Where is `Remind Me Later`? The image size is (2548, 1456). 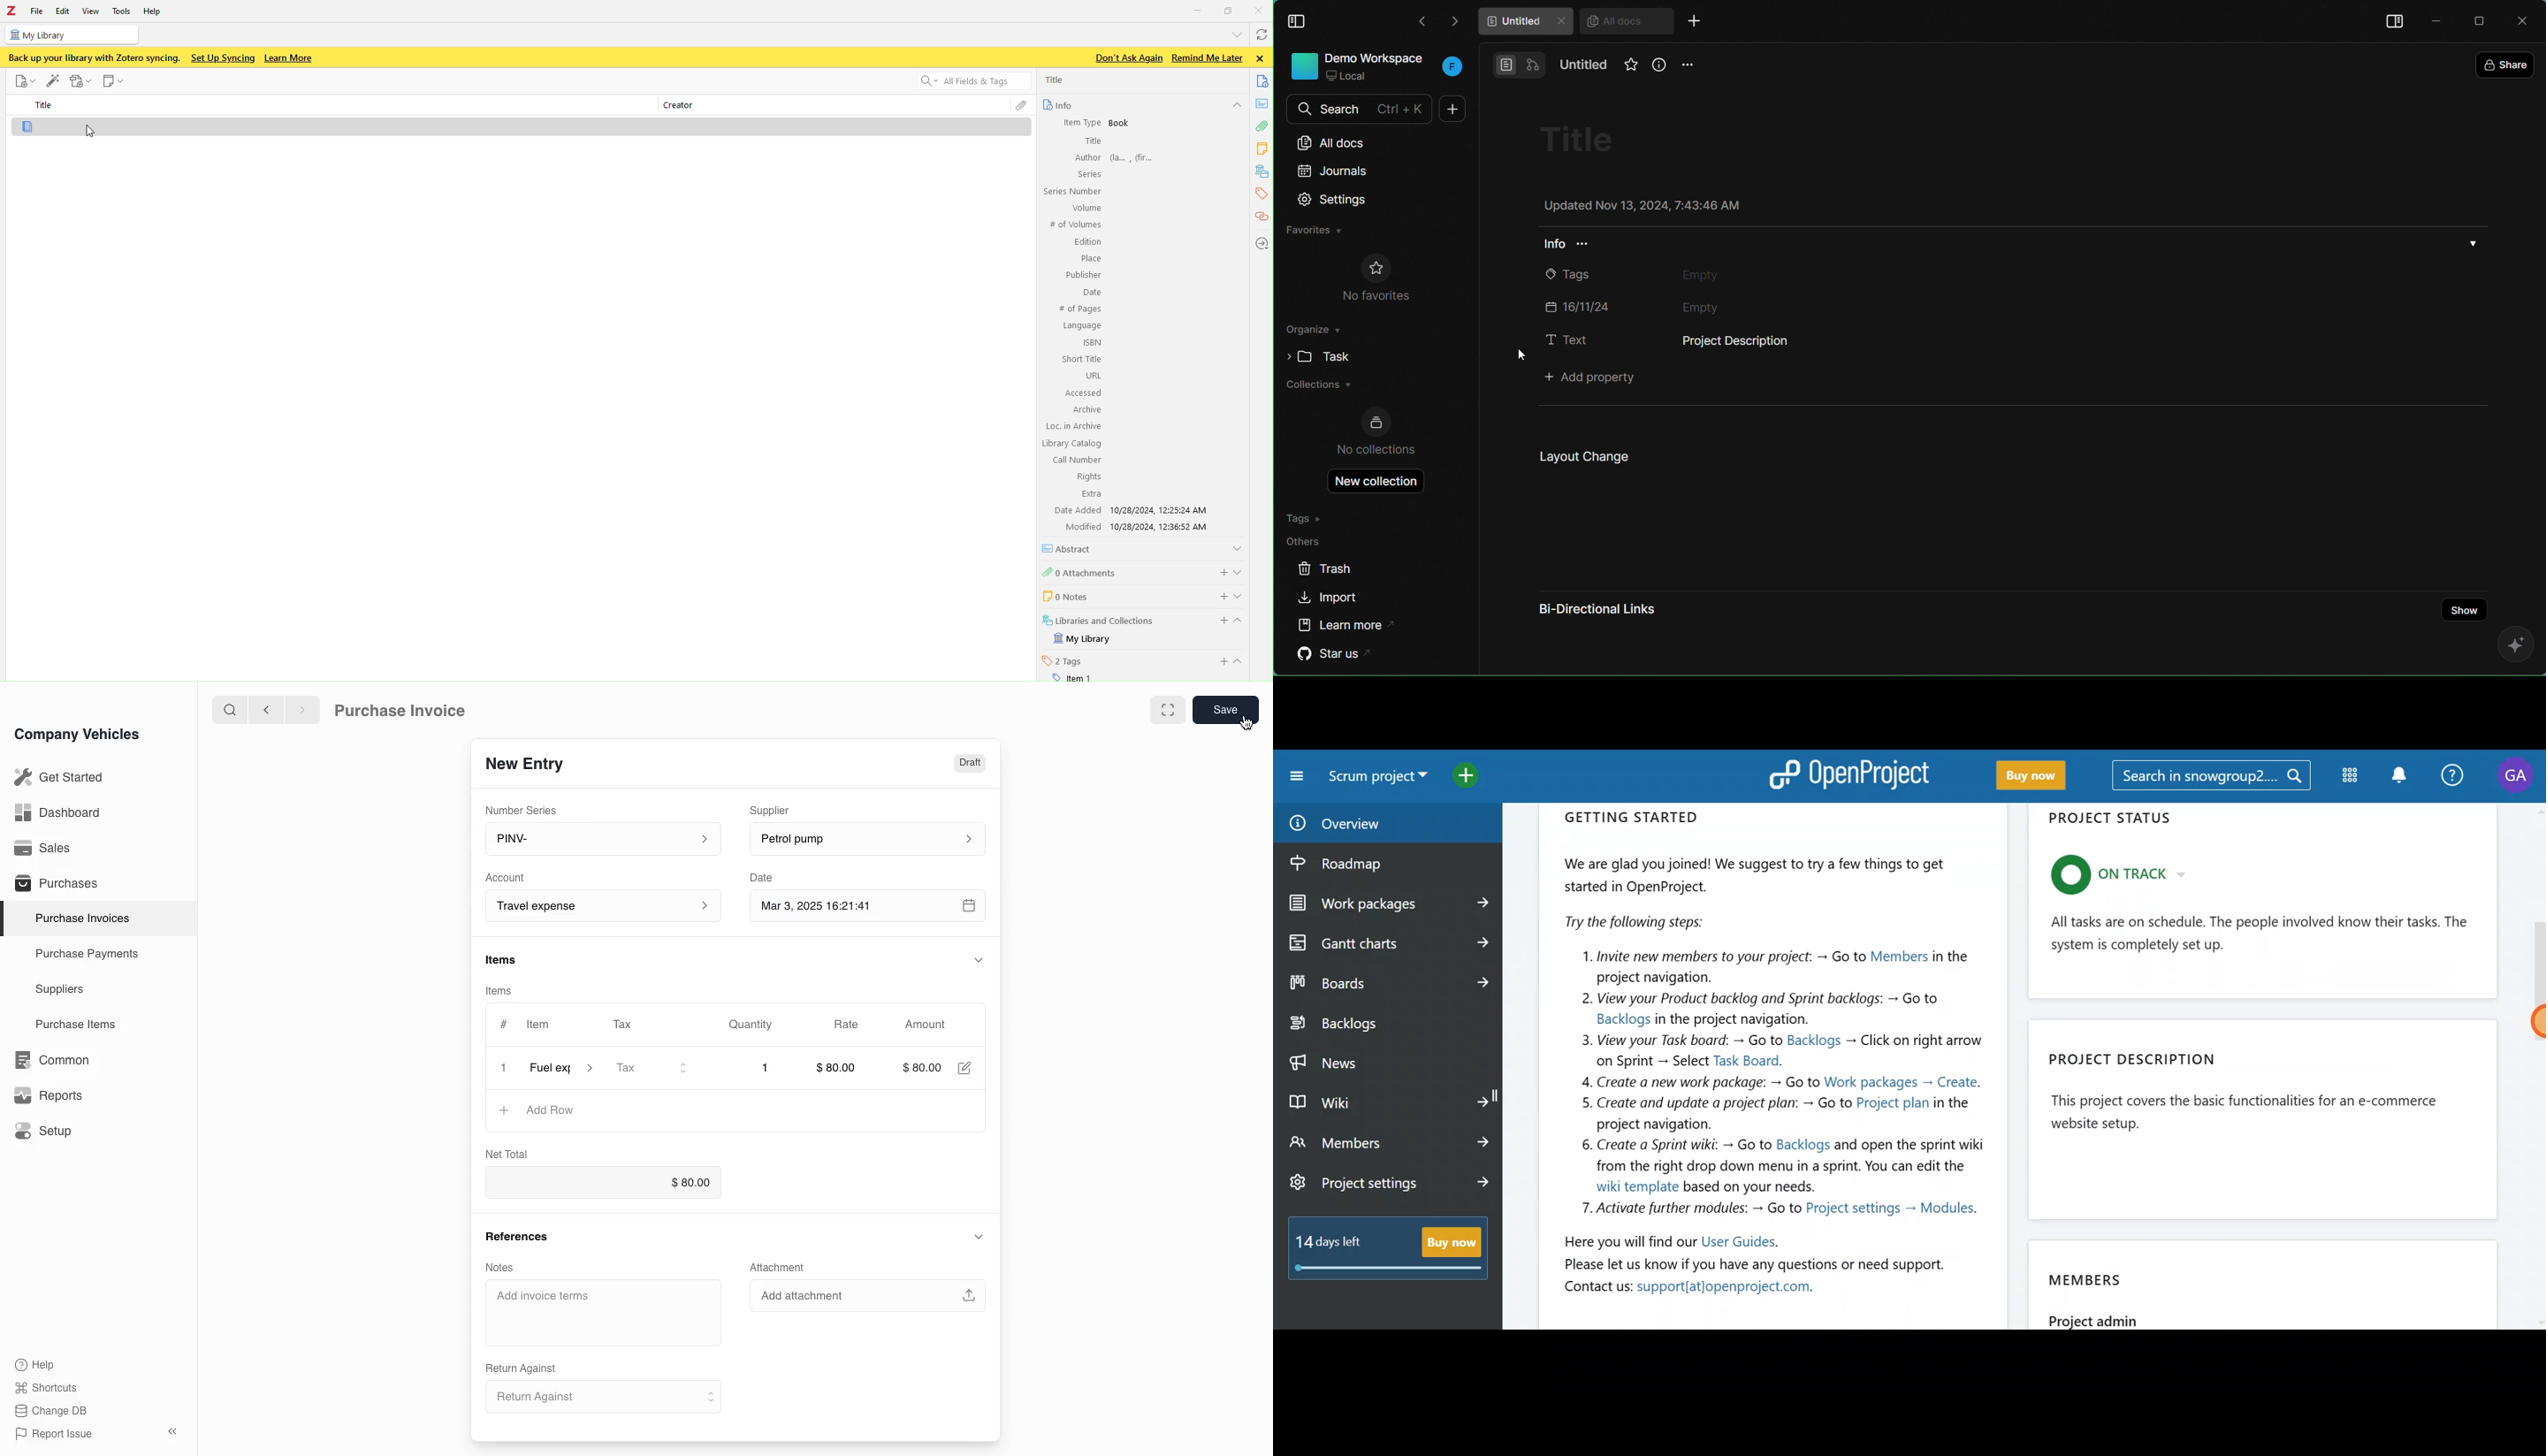
Remind Me Later is located at coordinates (1207, 58).